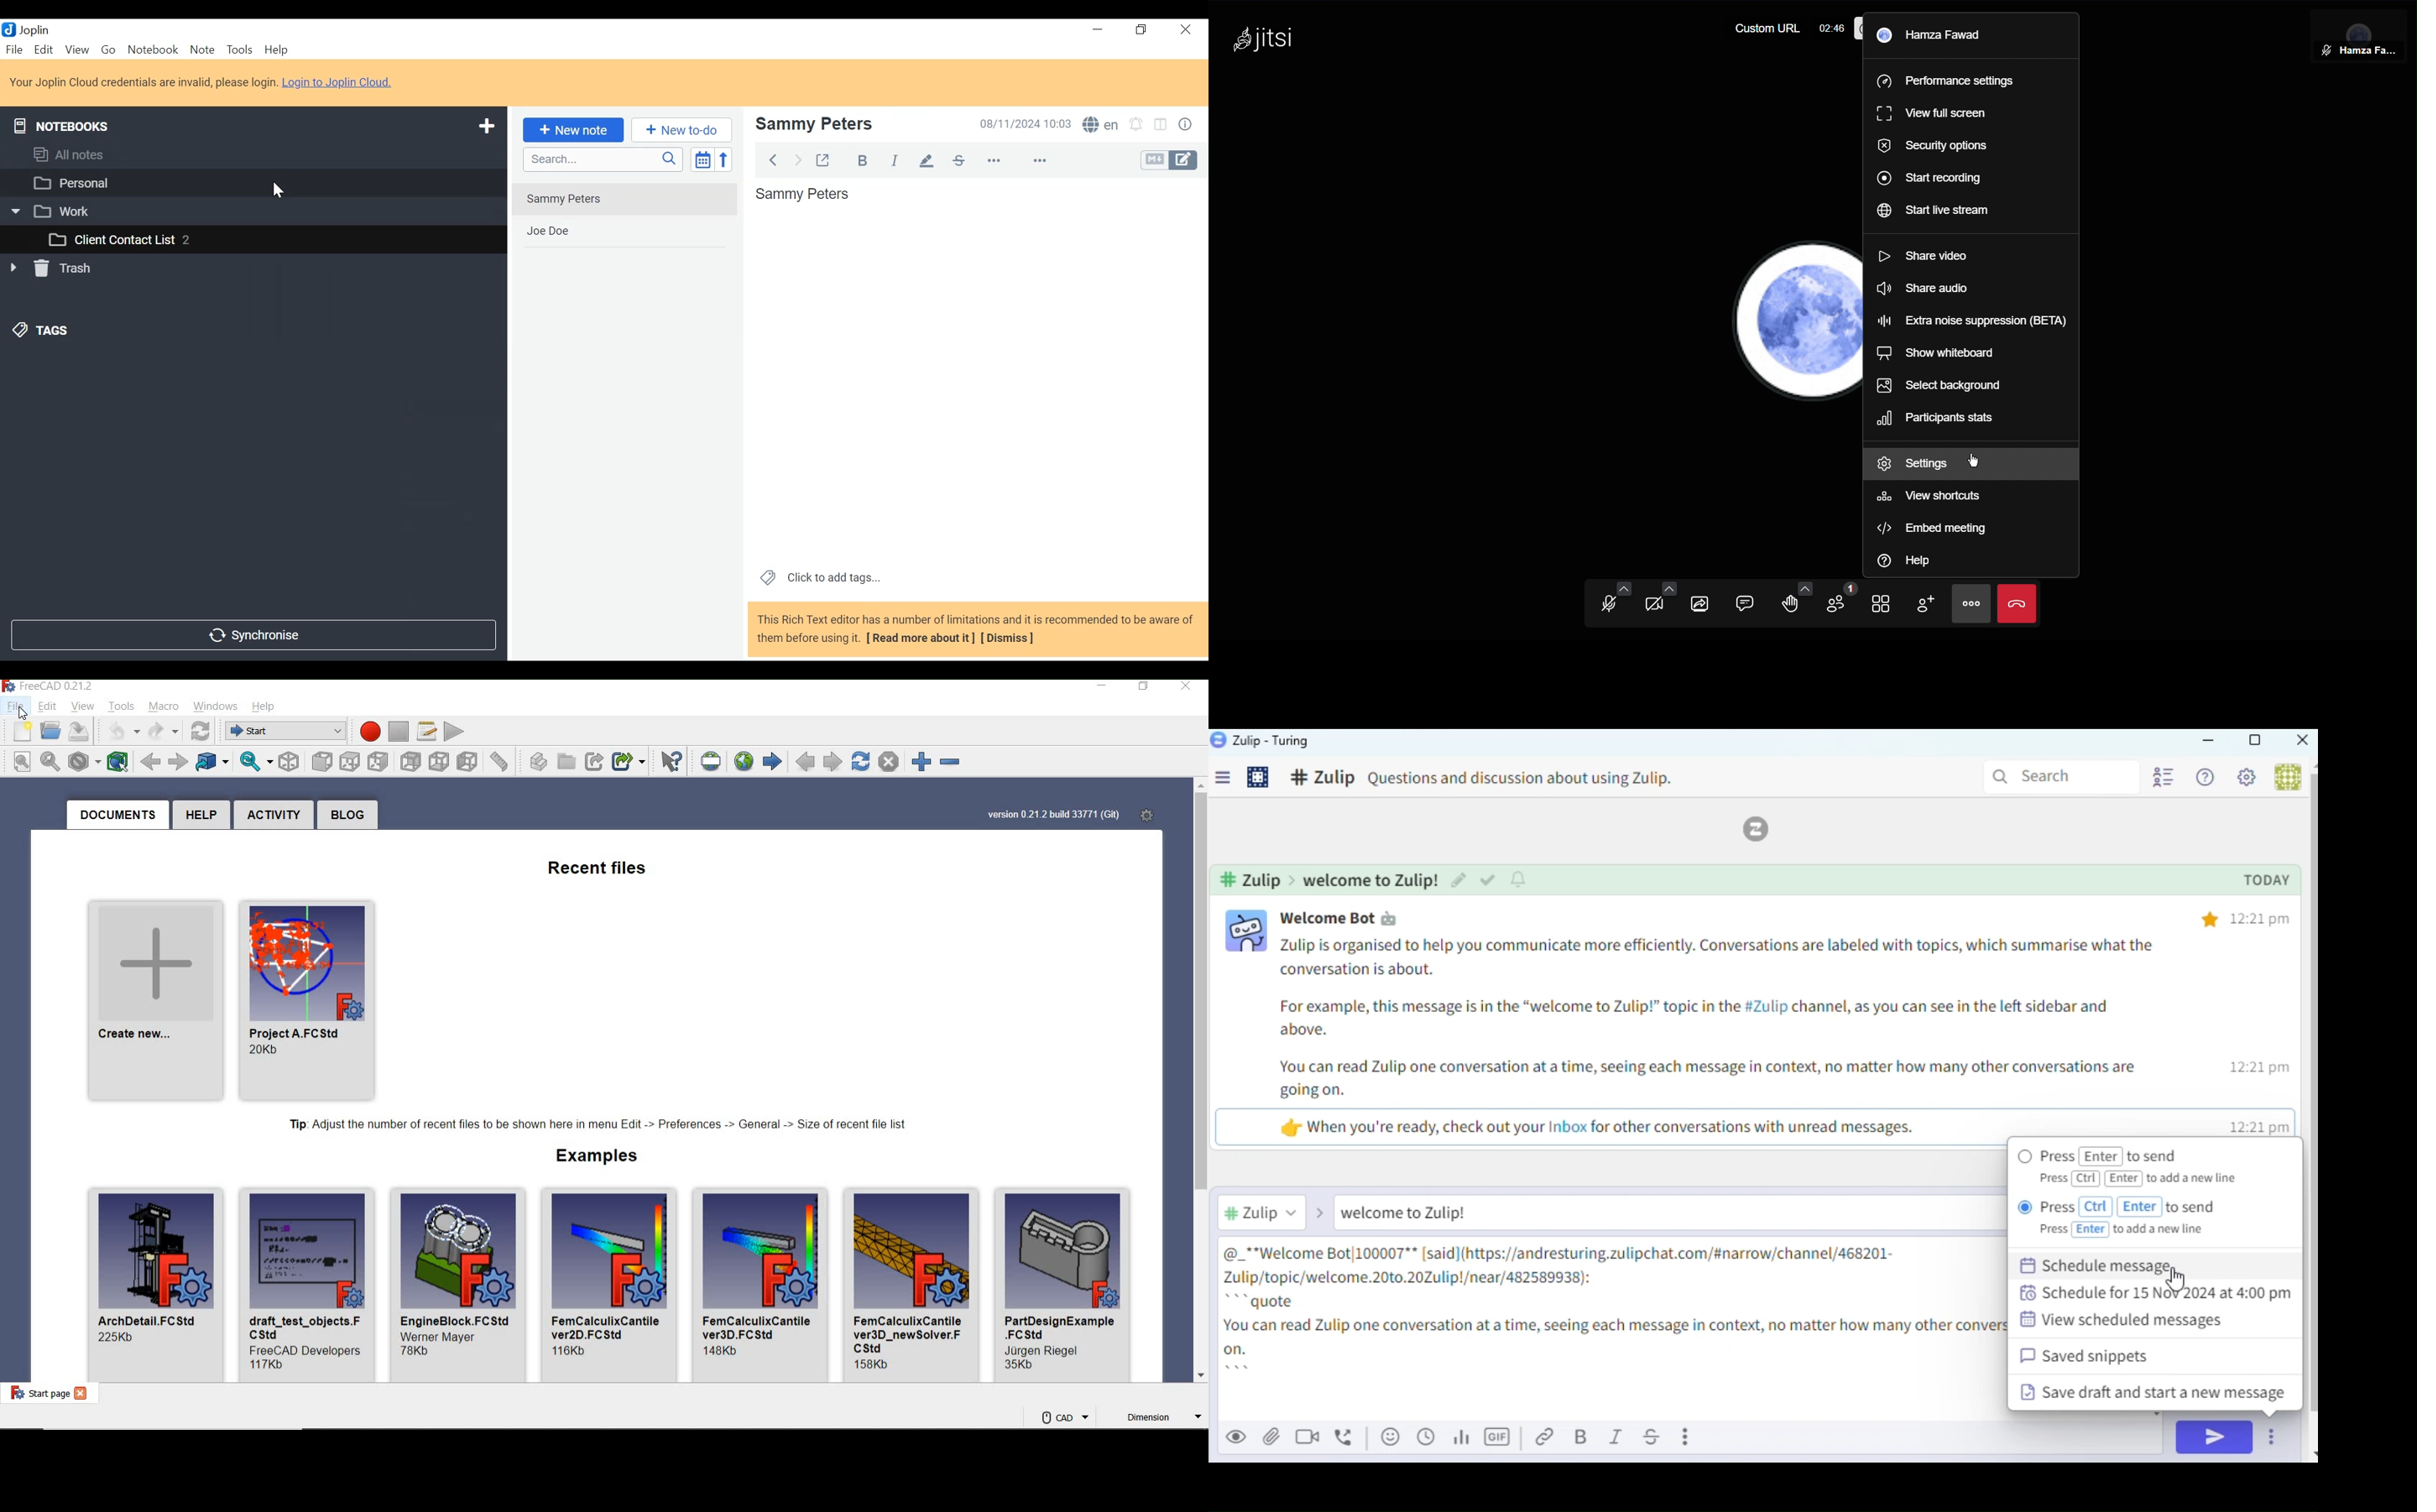 Image resolution: width=2436 pixels, height=1512 pixels. What do you see at coordinates (972, 630) in the screenshot?
I see `This Rich Text editor has a number of limitations and it is recommended to be aware of
them before using it. [ Read more about it] [Dismiss]` at bounding box center [972, 630].